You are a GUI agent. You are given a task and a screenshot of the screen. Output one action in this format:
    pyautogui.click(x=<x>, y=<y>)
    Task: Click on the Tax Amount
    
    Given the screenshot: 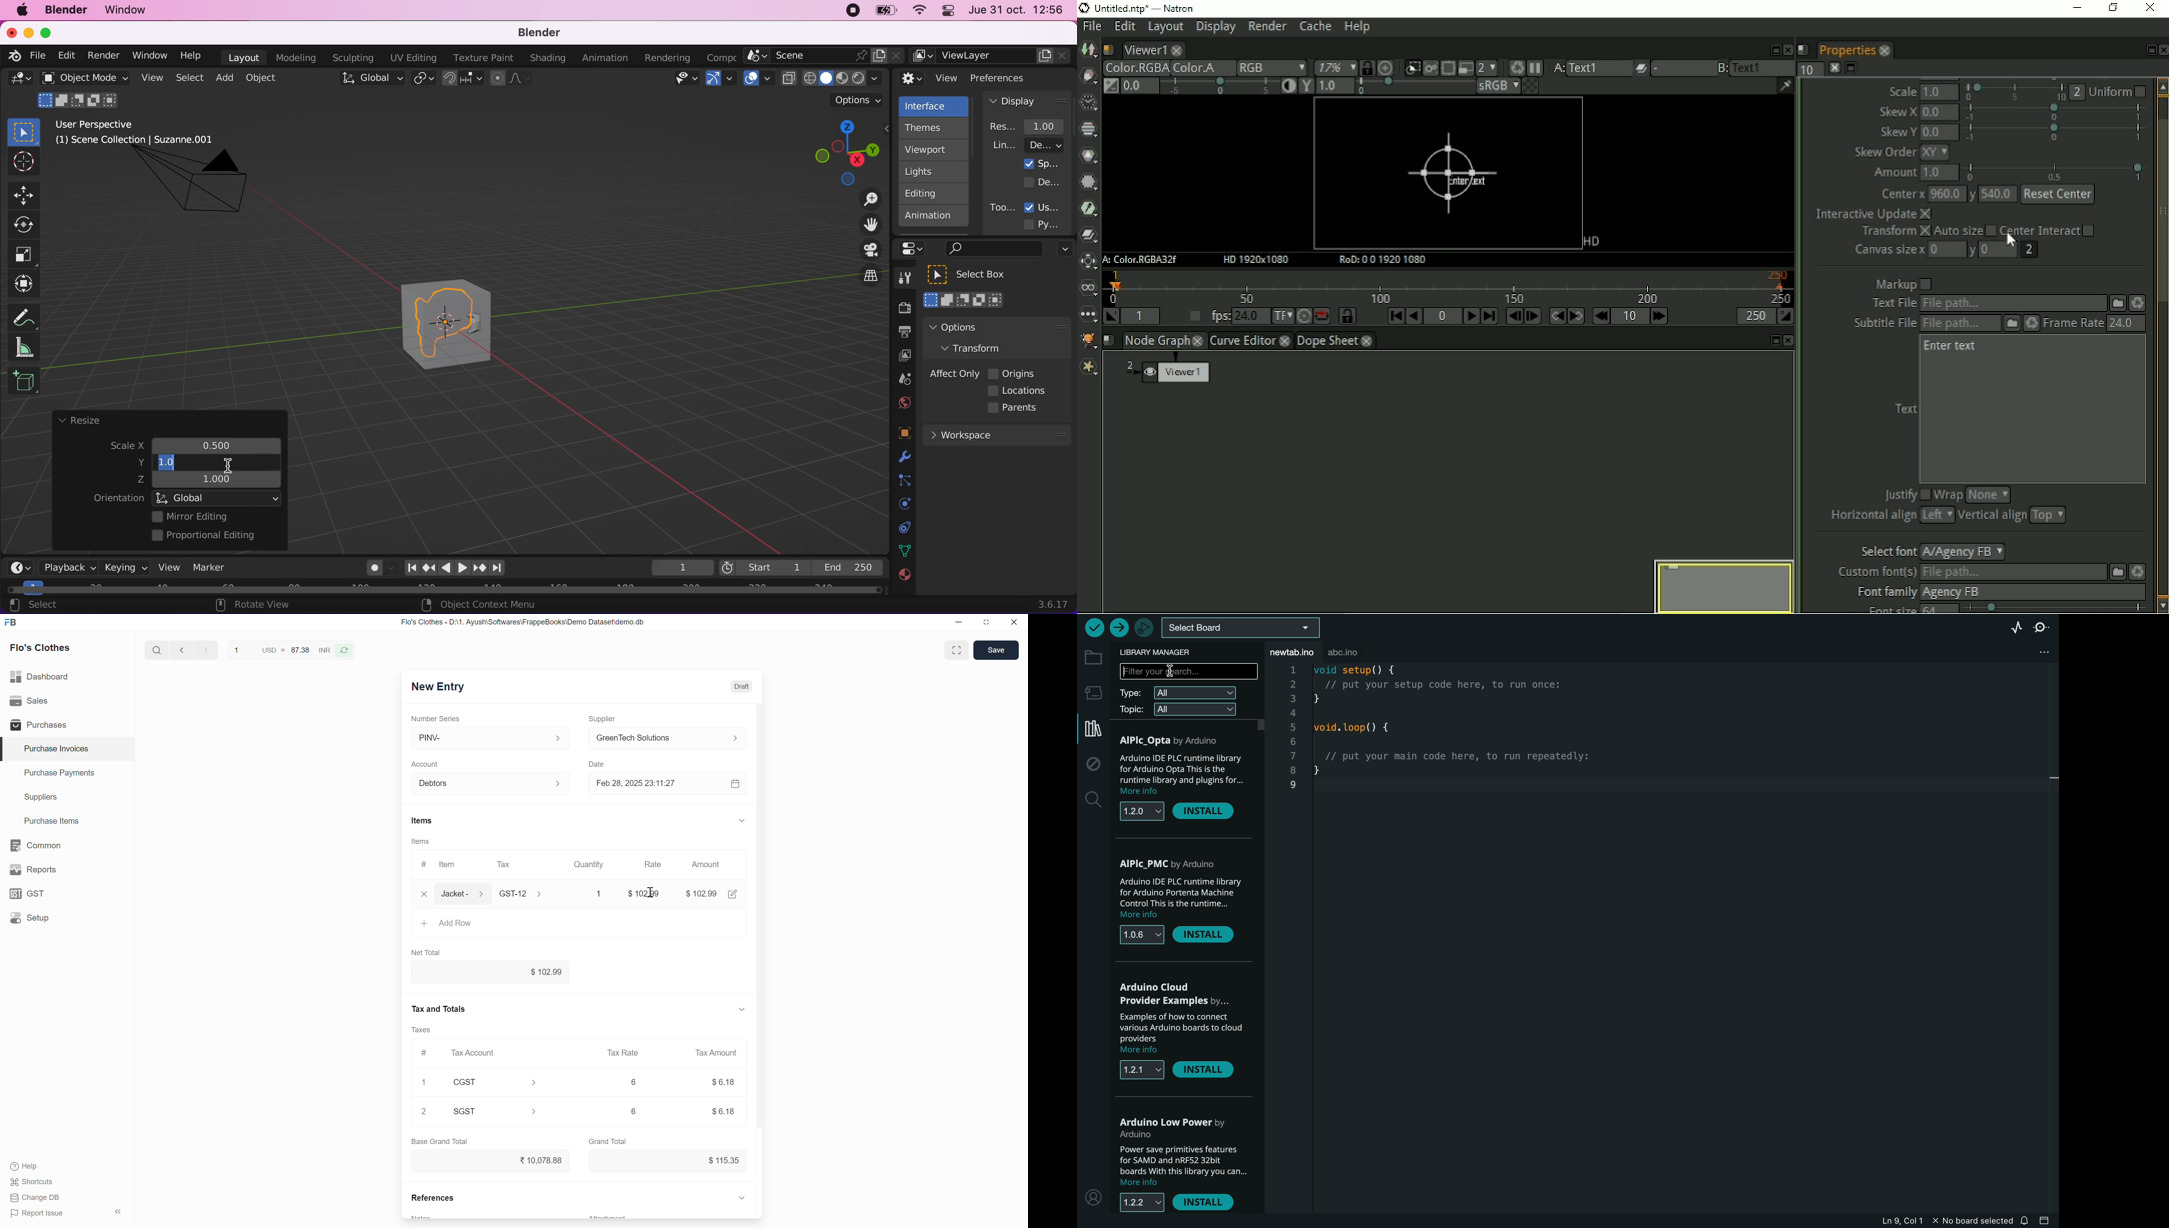 What is the action you would take?
    pyautogui.click(x=718, y=1053)
    